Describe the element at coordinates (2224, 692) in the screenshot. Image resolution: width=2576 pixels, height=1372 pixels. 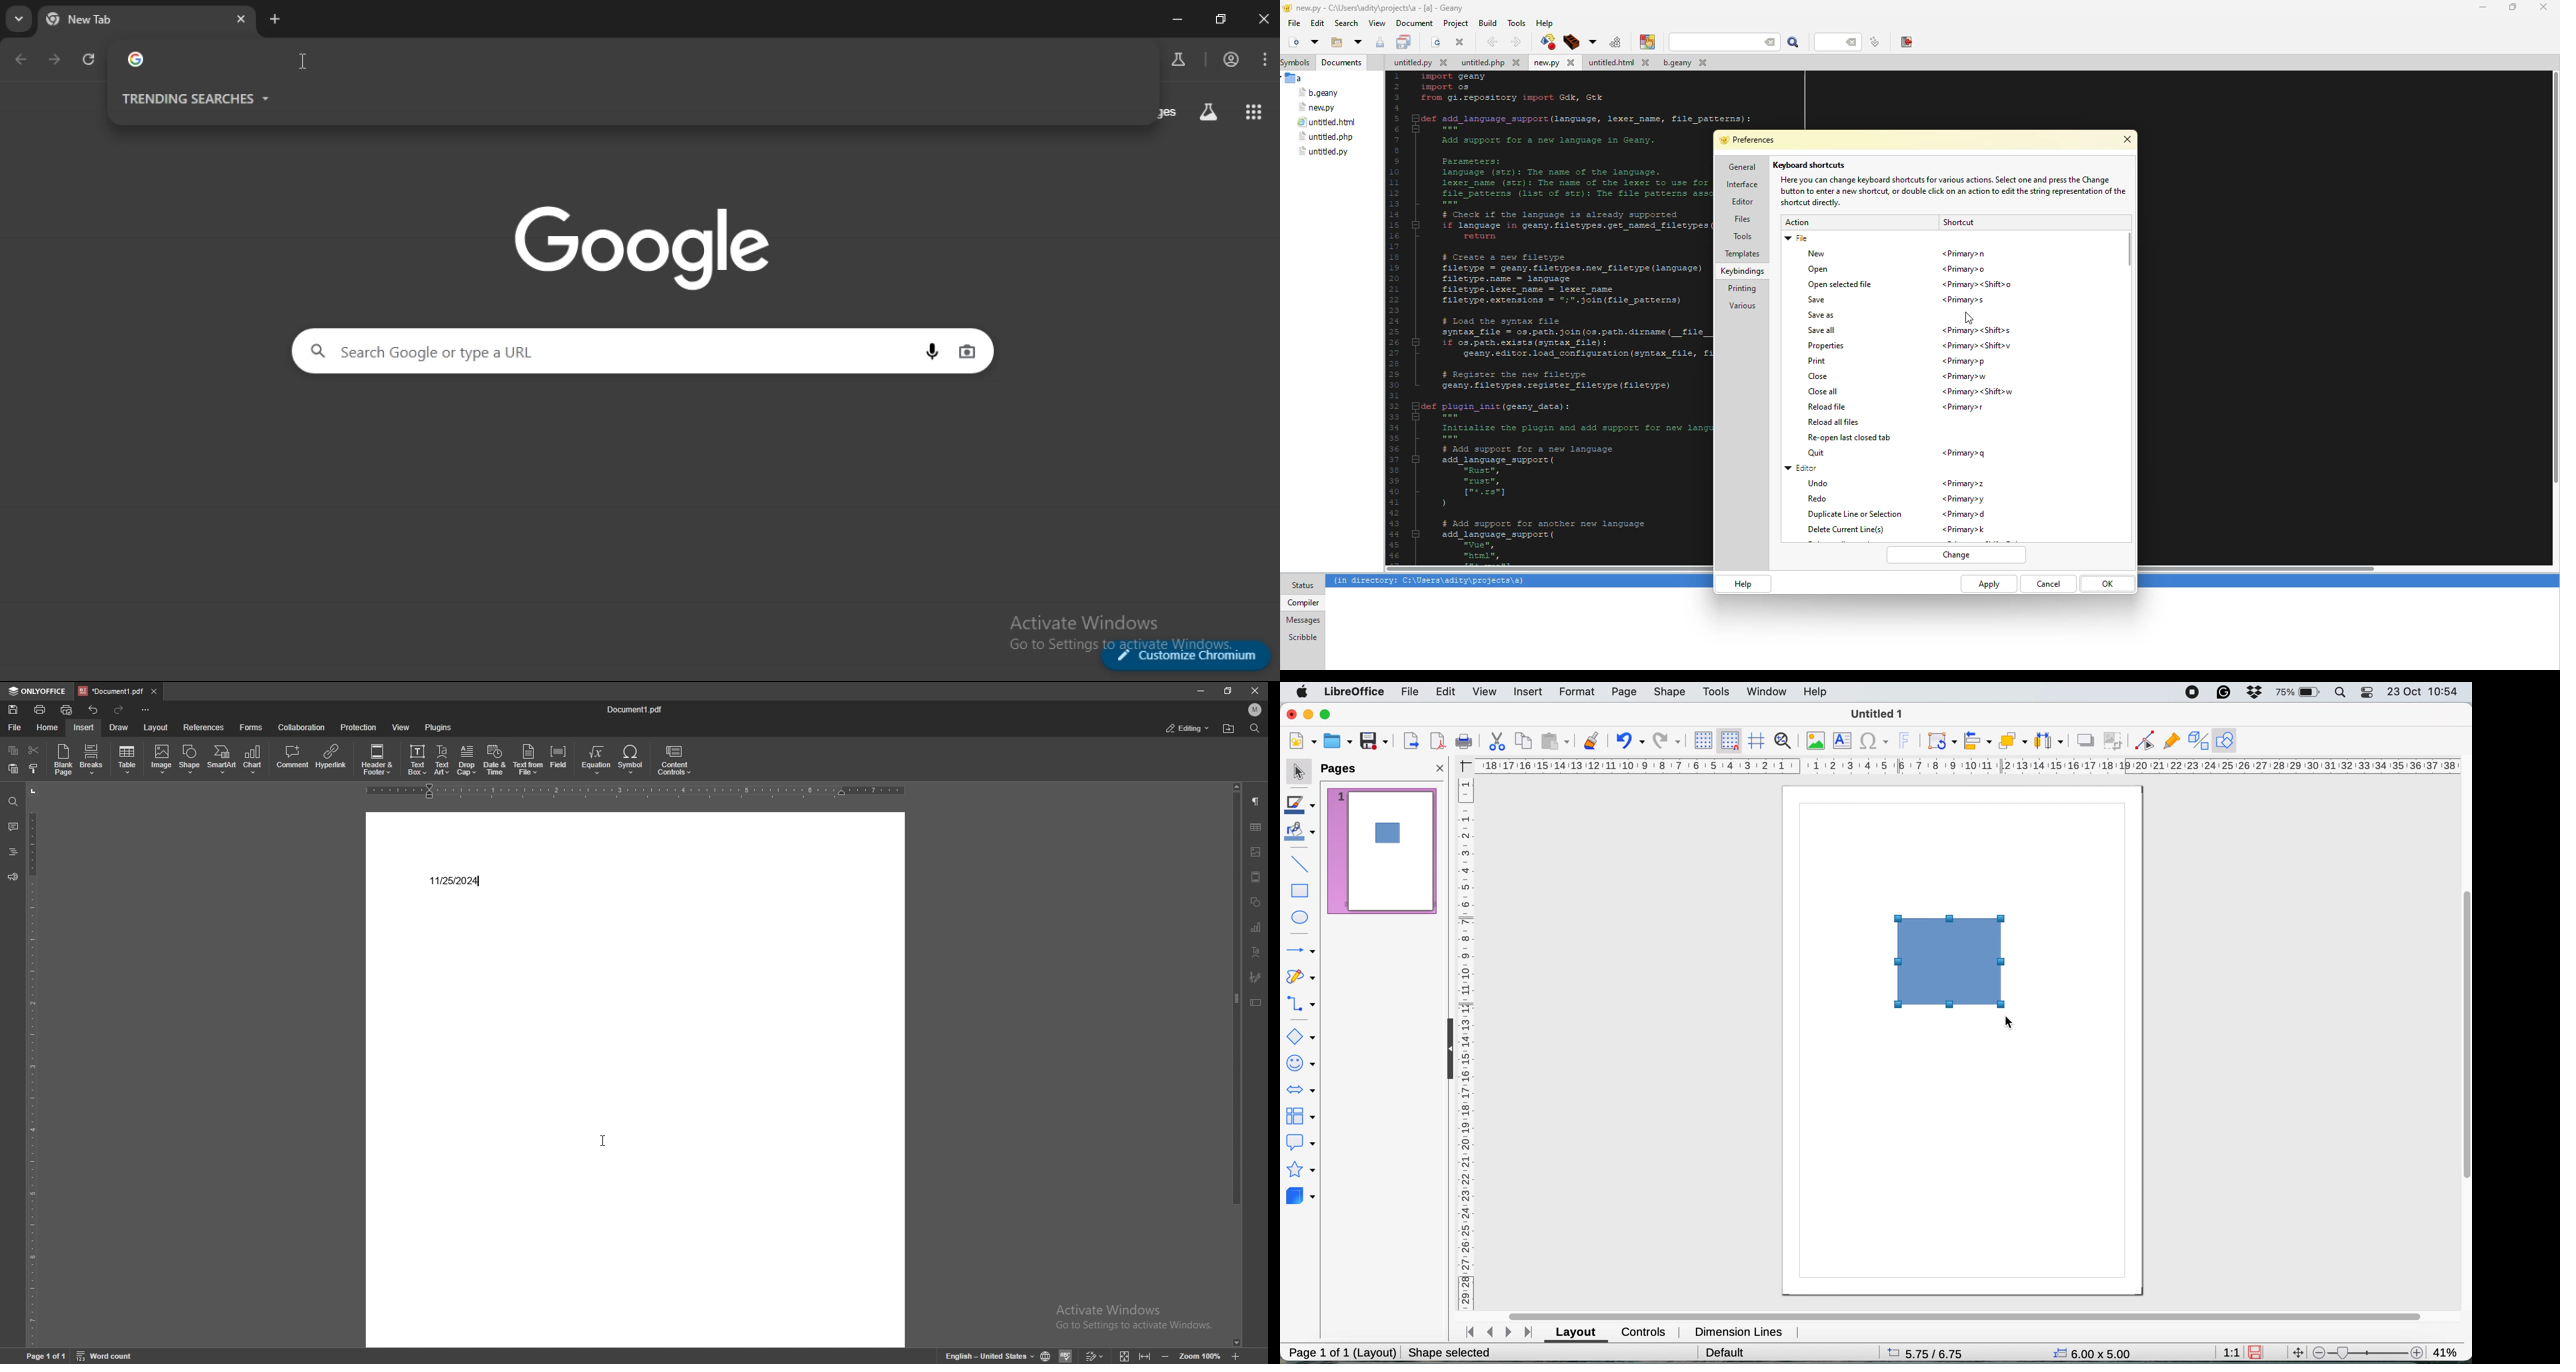
I see `grammarly` at that location.